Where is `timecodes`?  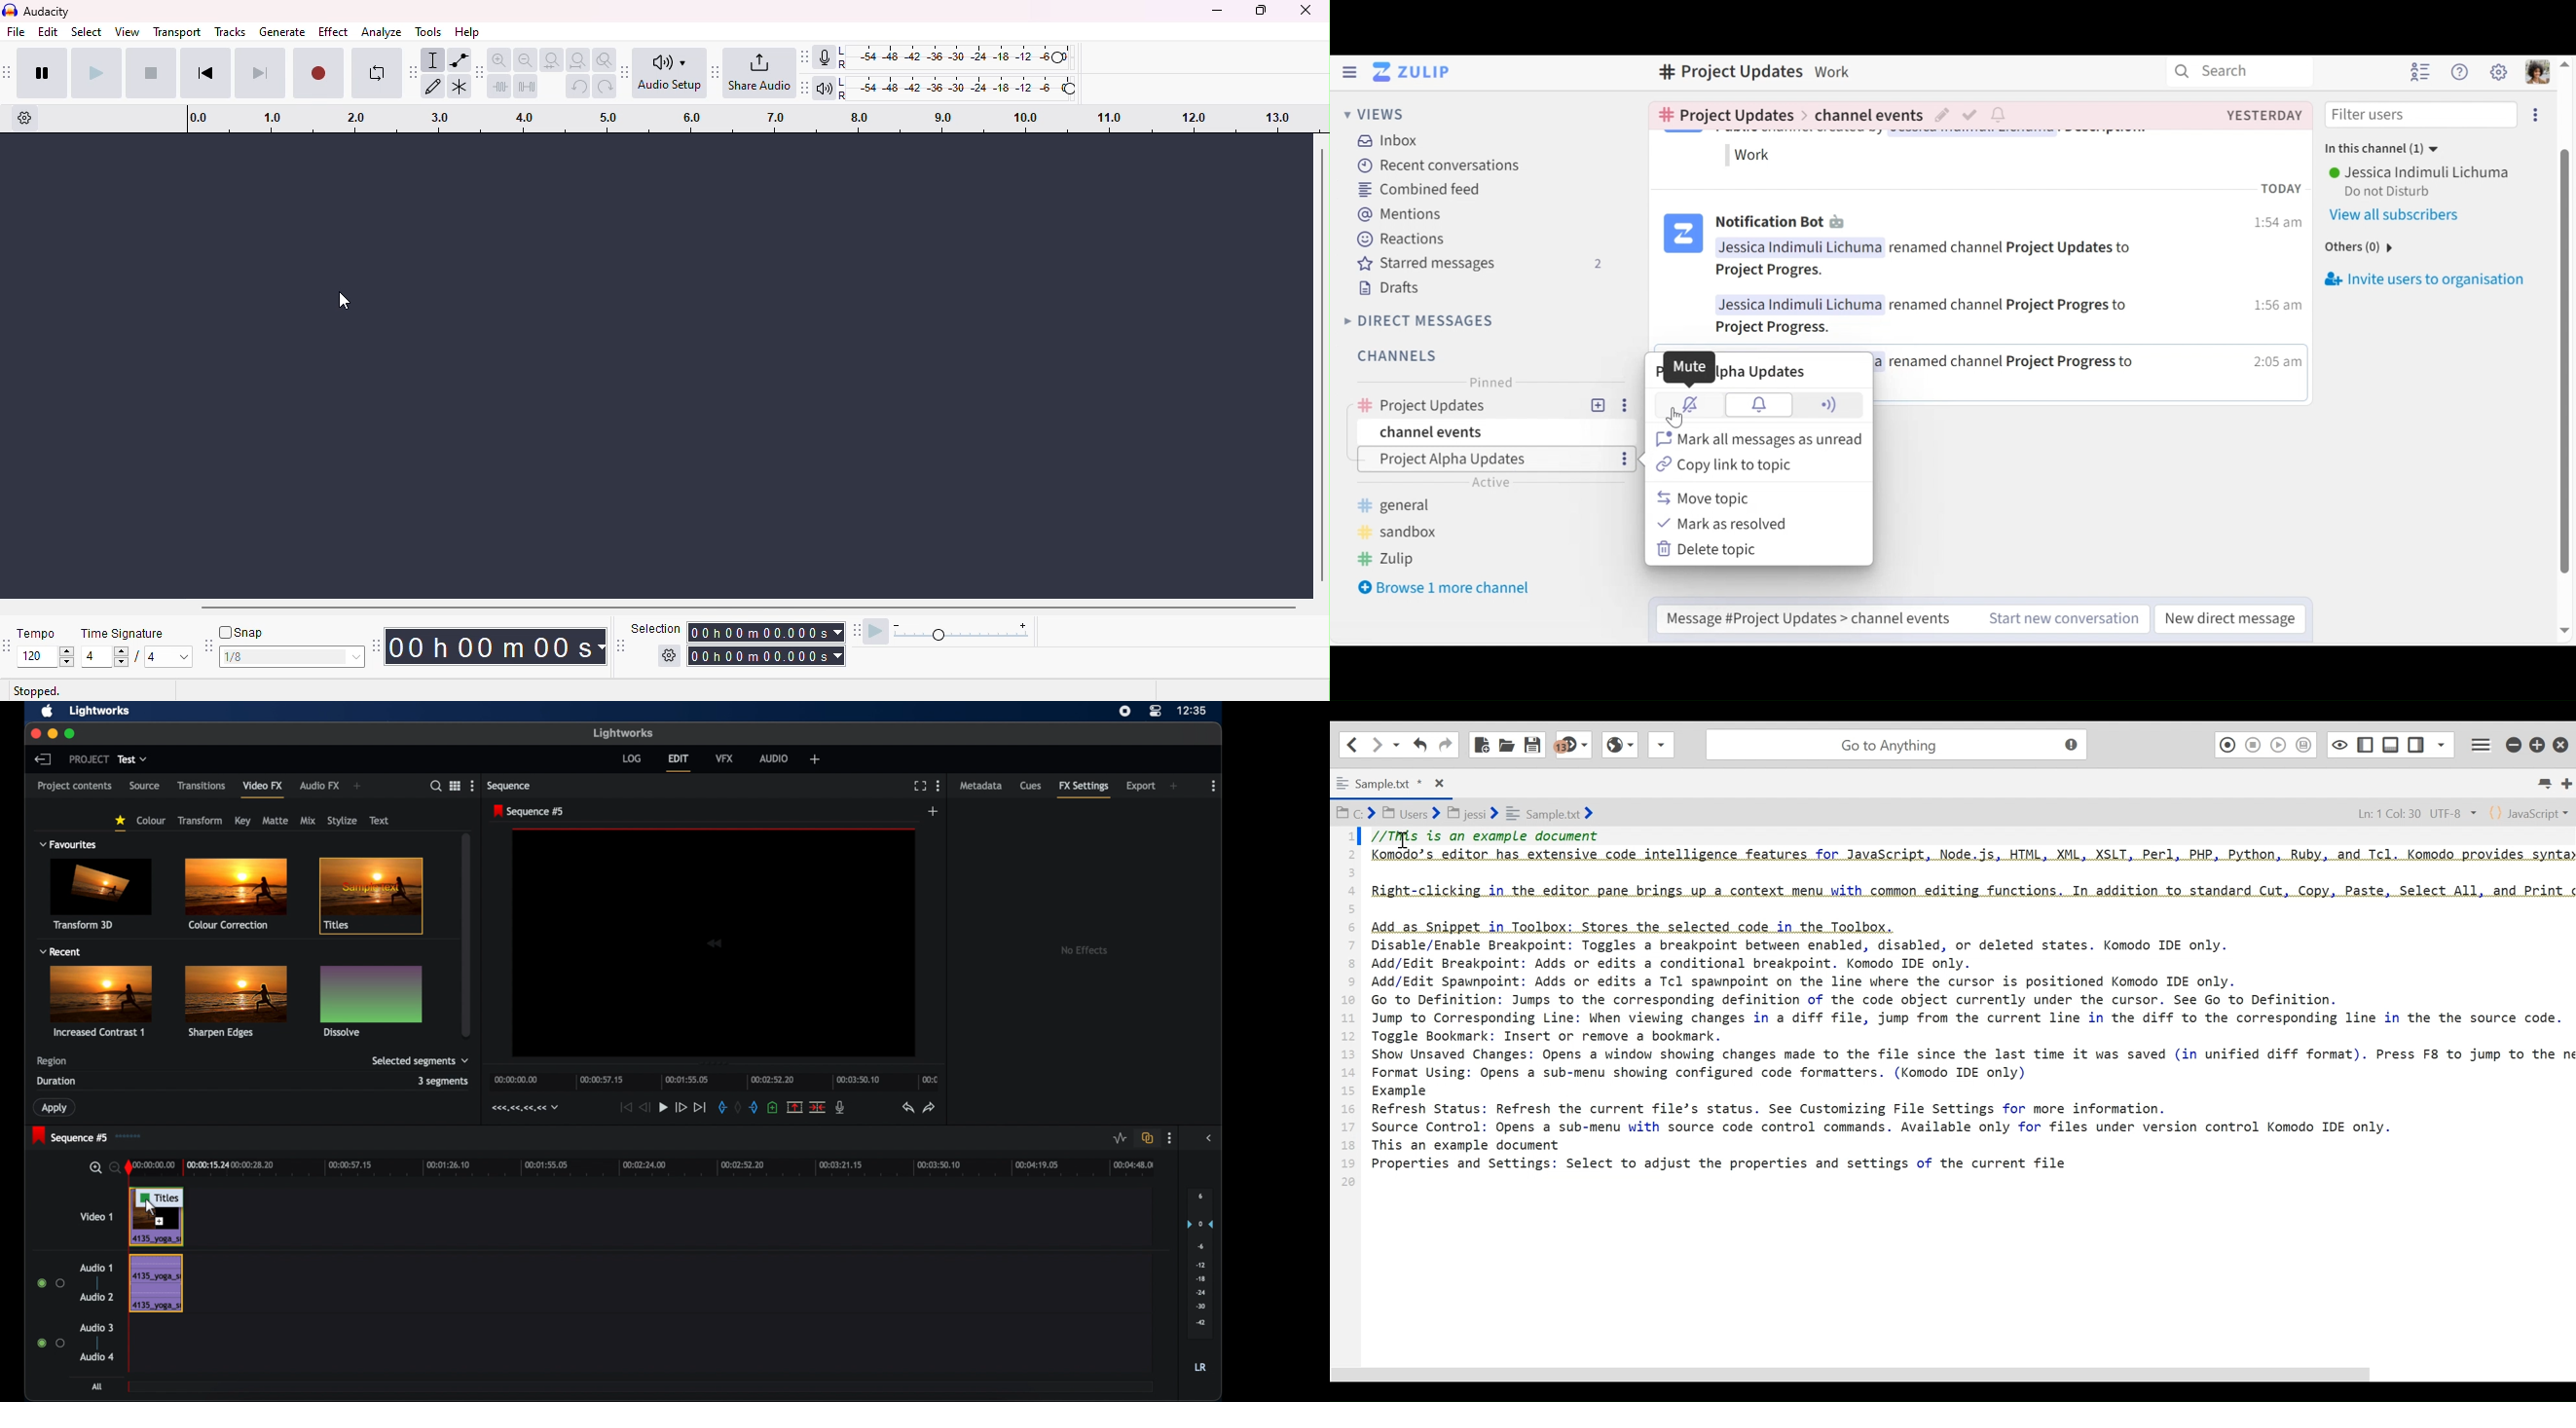
timecodes is located at coordinates (523, 1108).